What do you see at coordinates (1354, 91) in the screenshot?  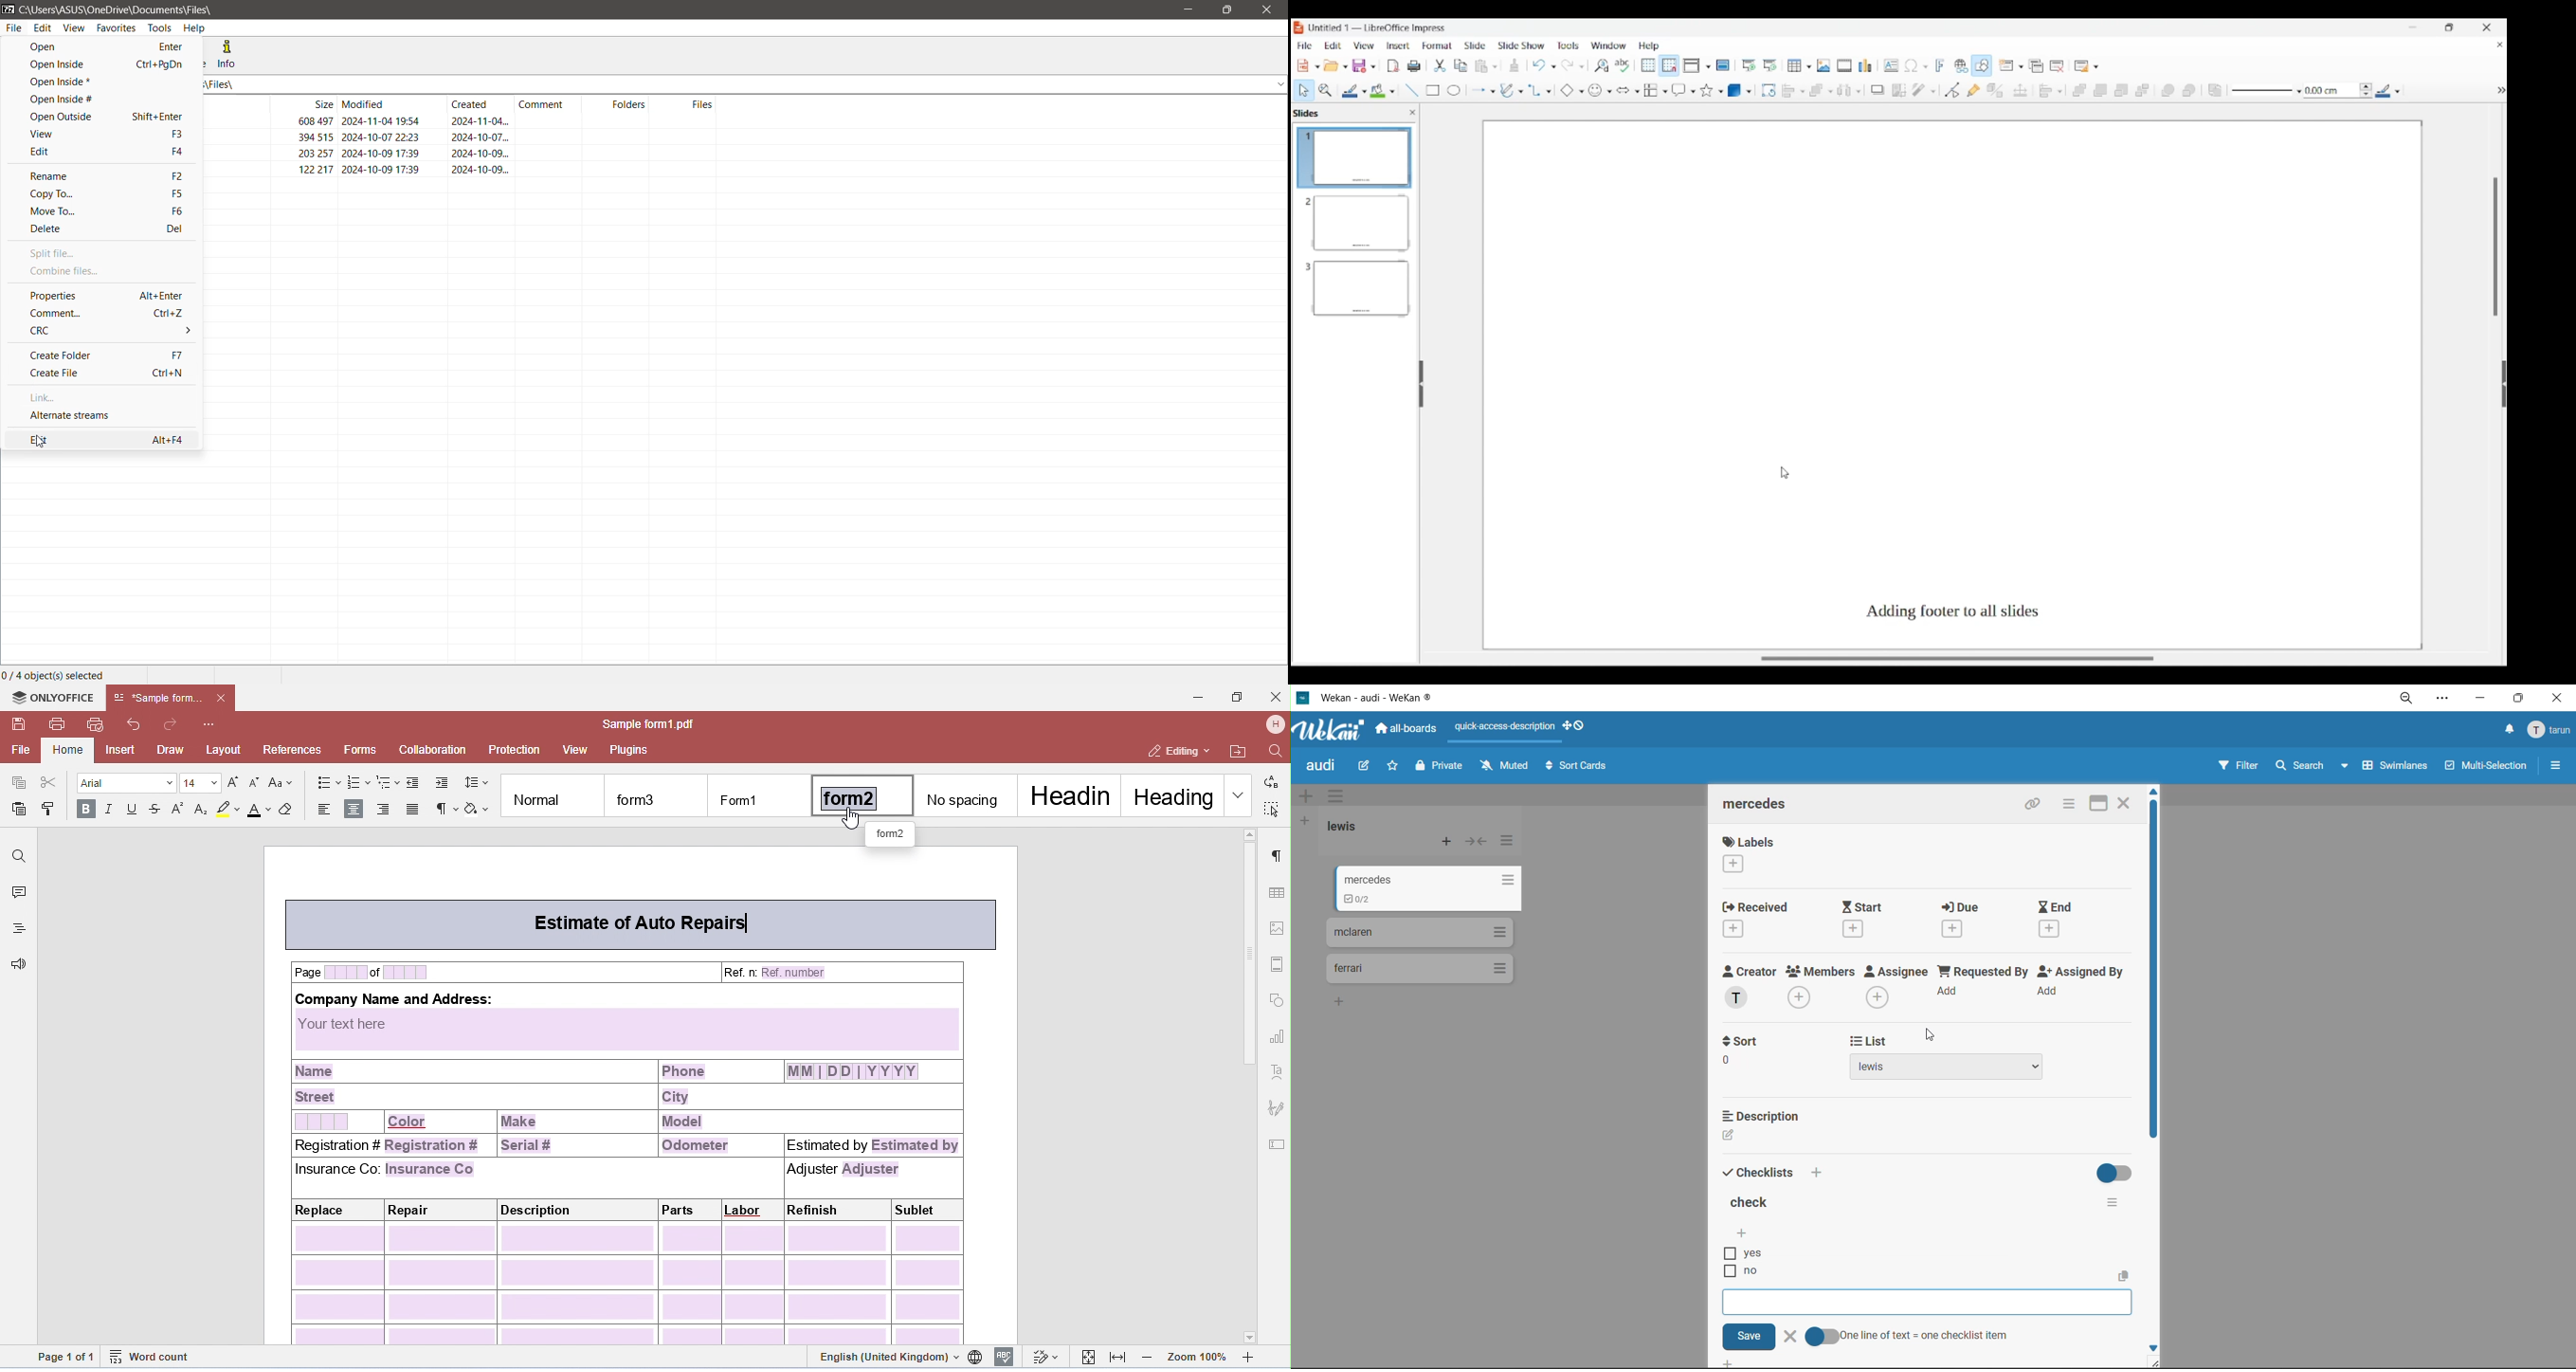 I see `Line color options ` at bounding box center [1354, 91].